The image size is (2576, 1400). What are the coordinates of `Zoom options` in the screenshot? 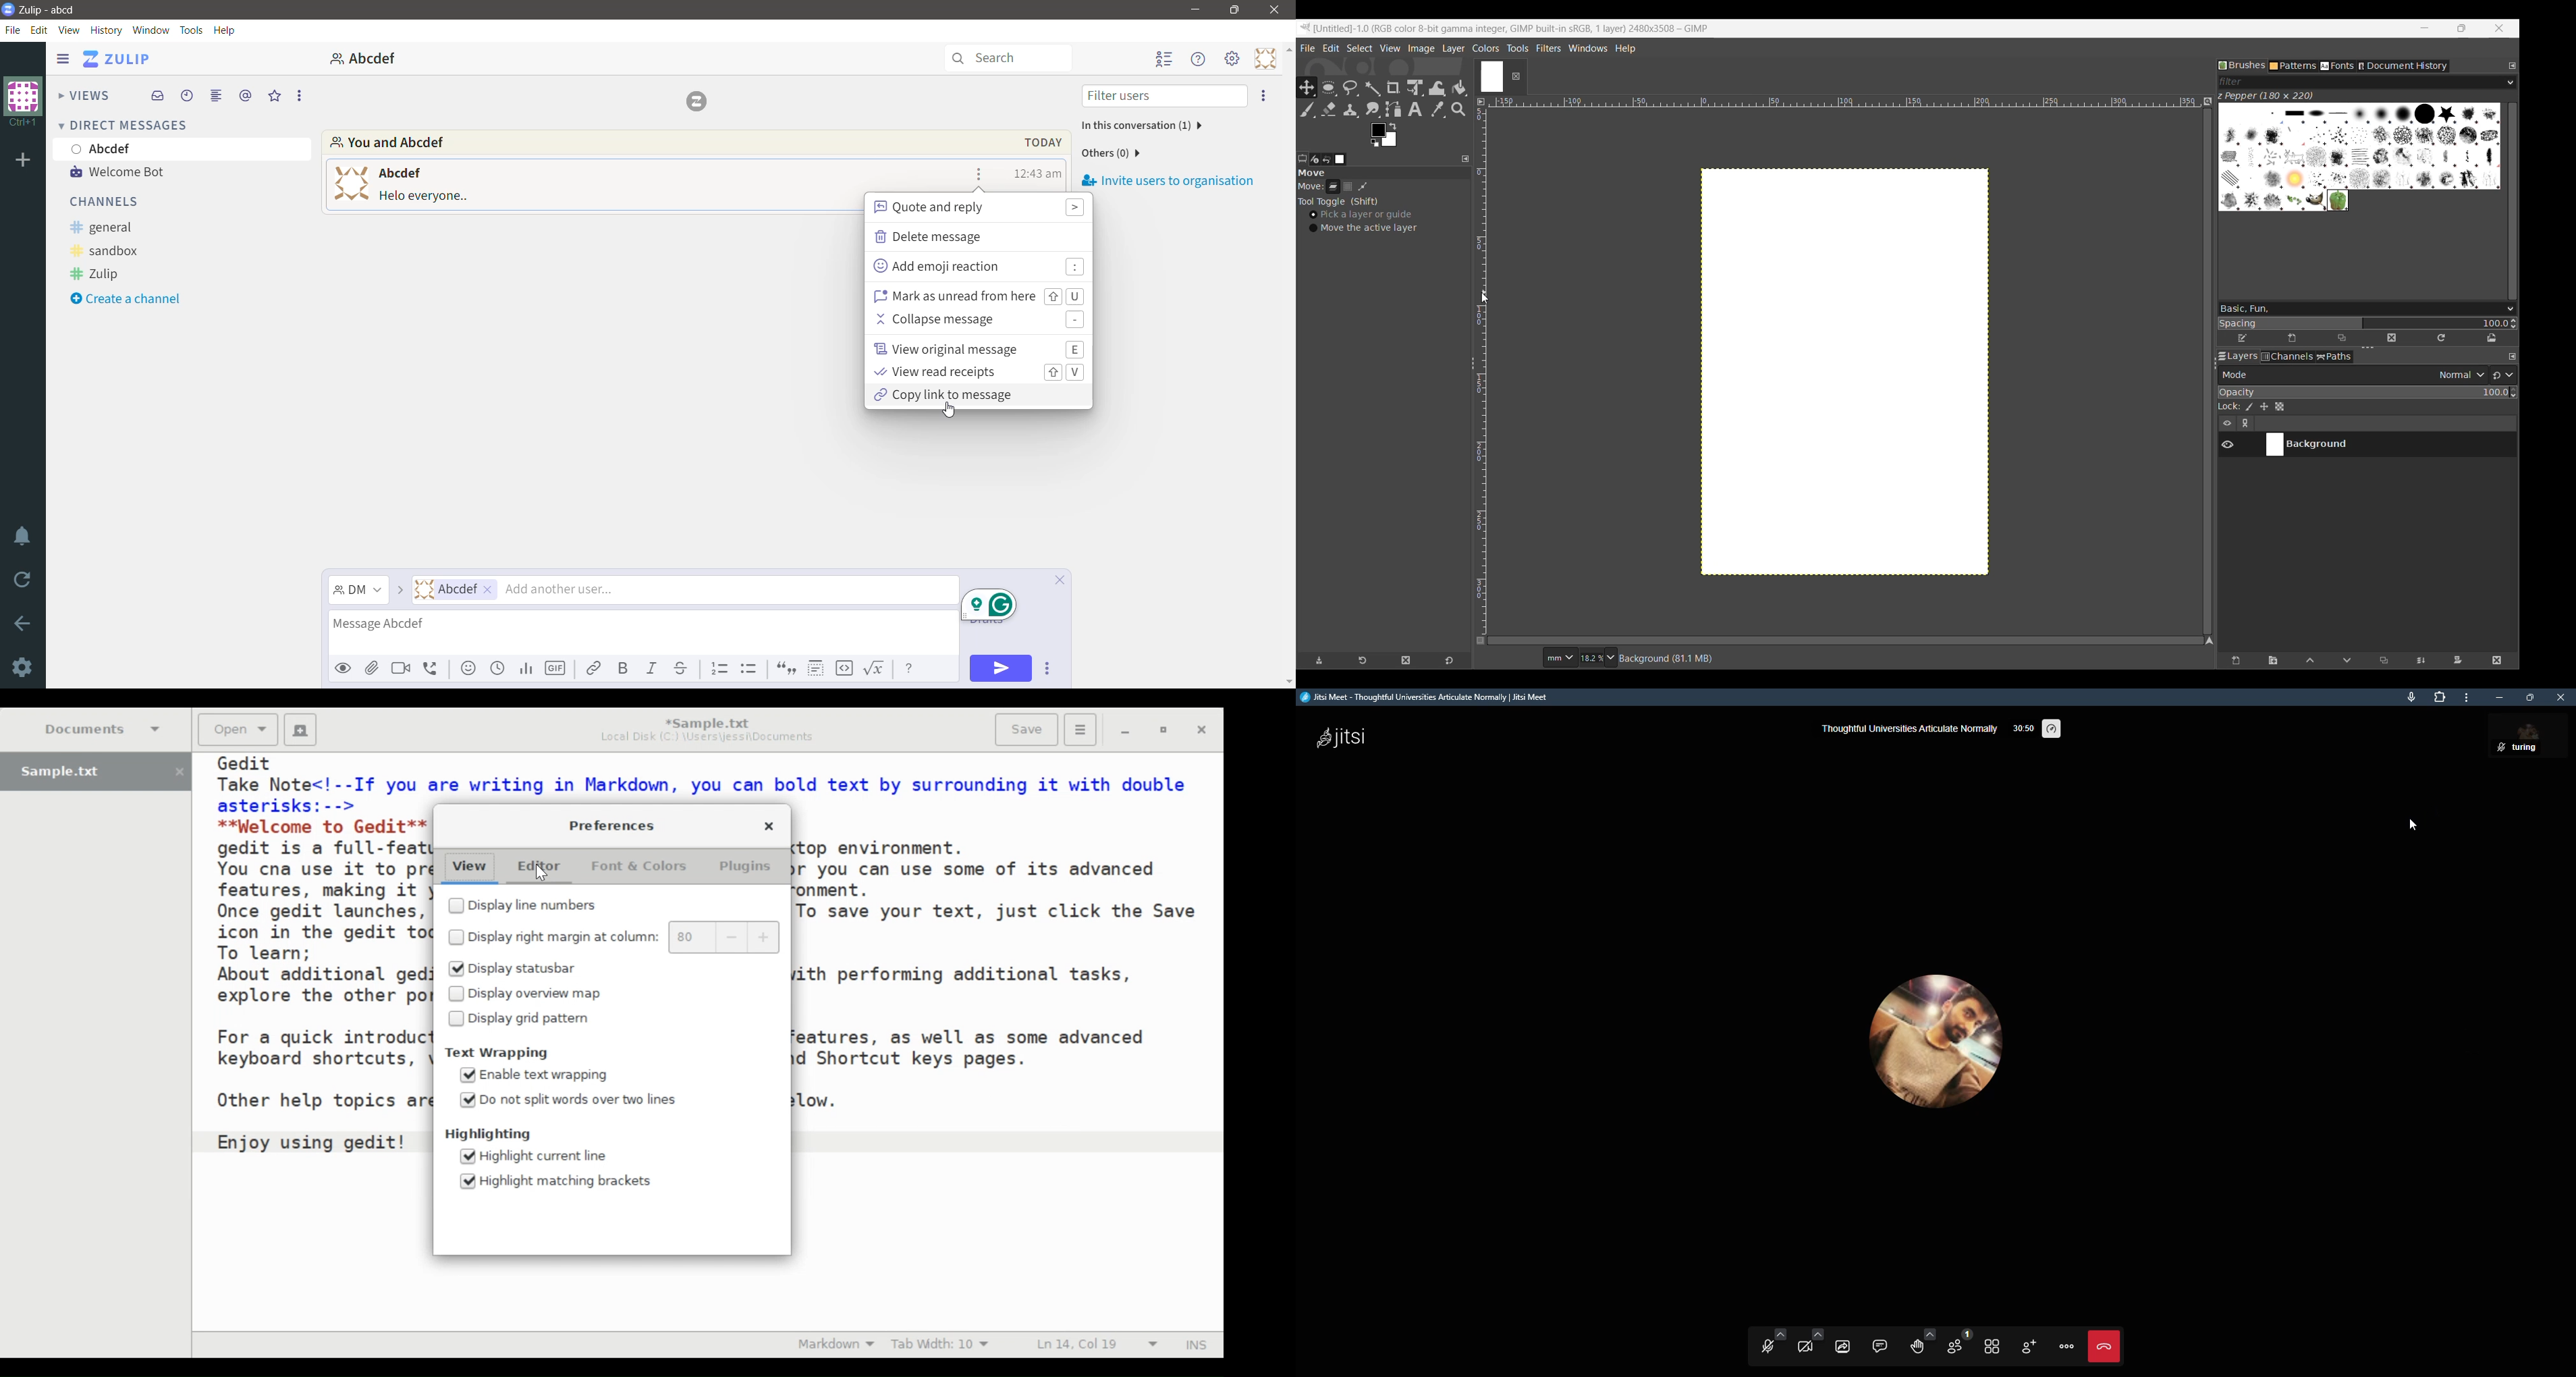 It's located at (1612, 658).